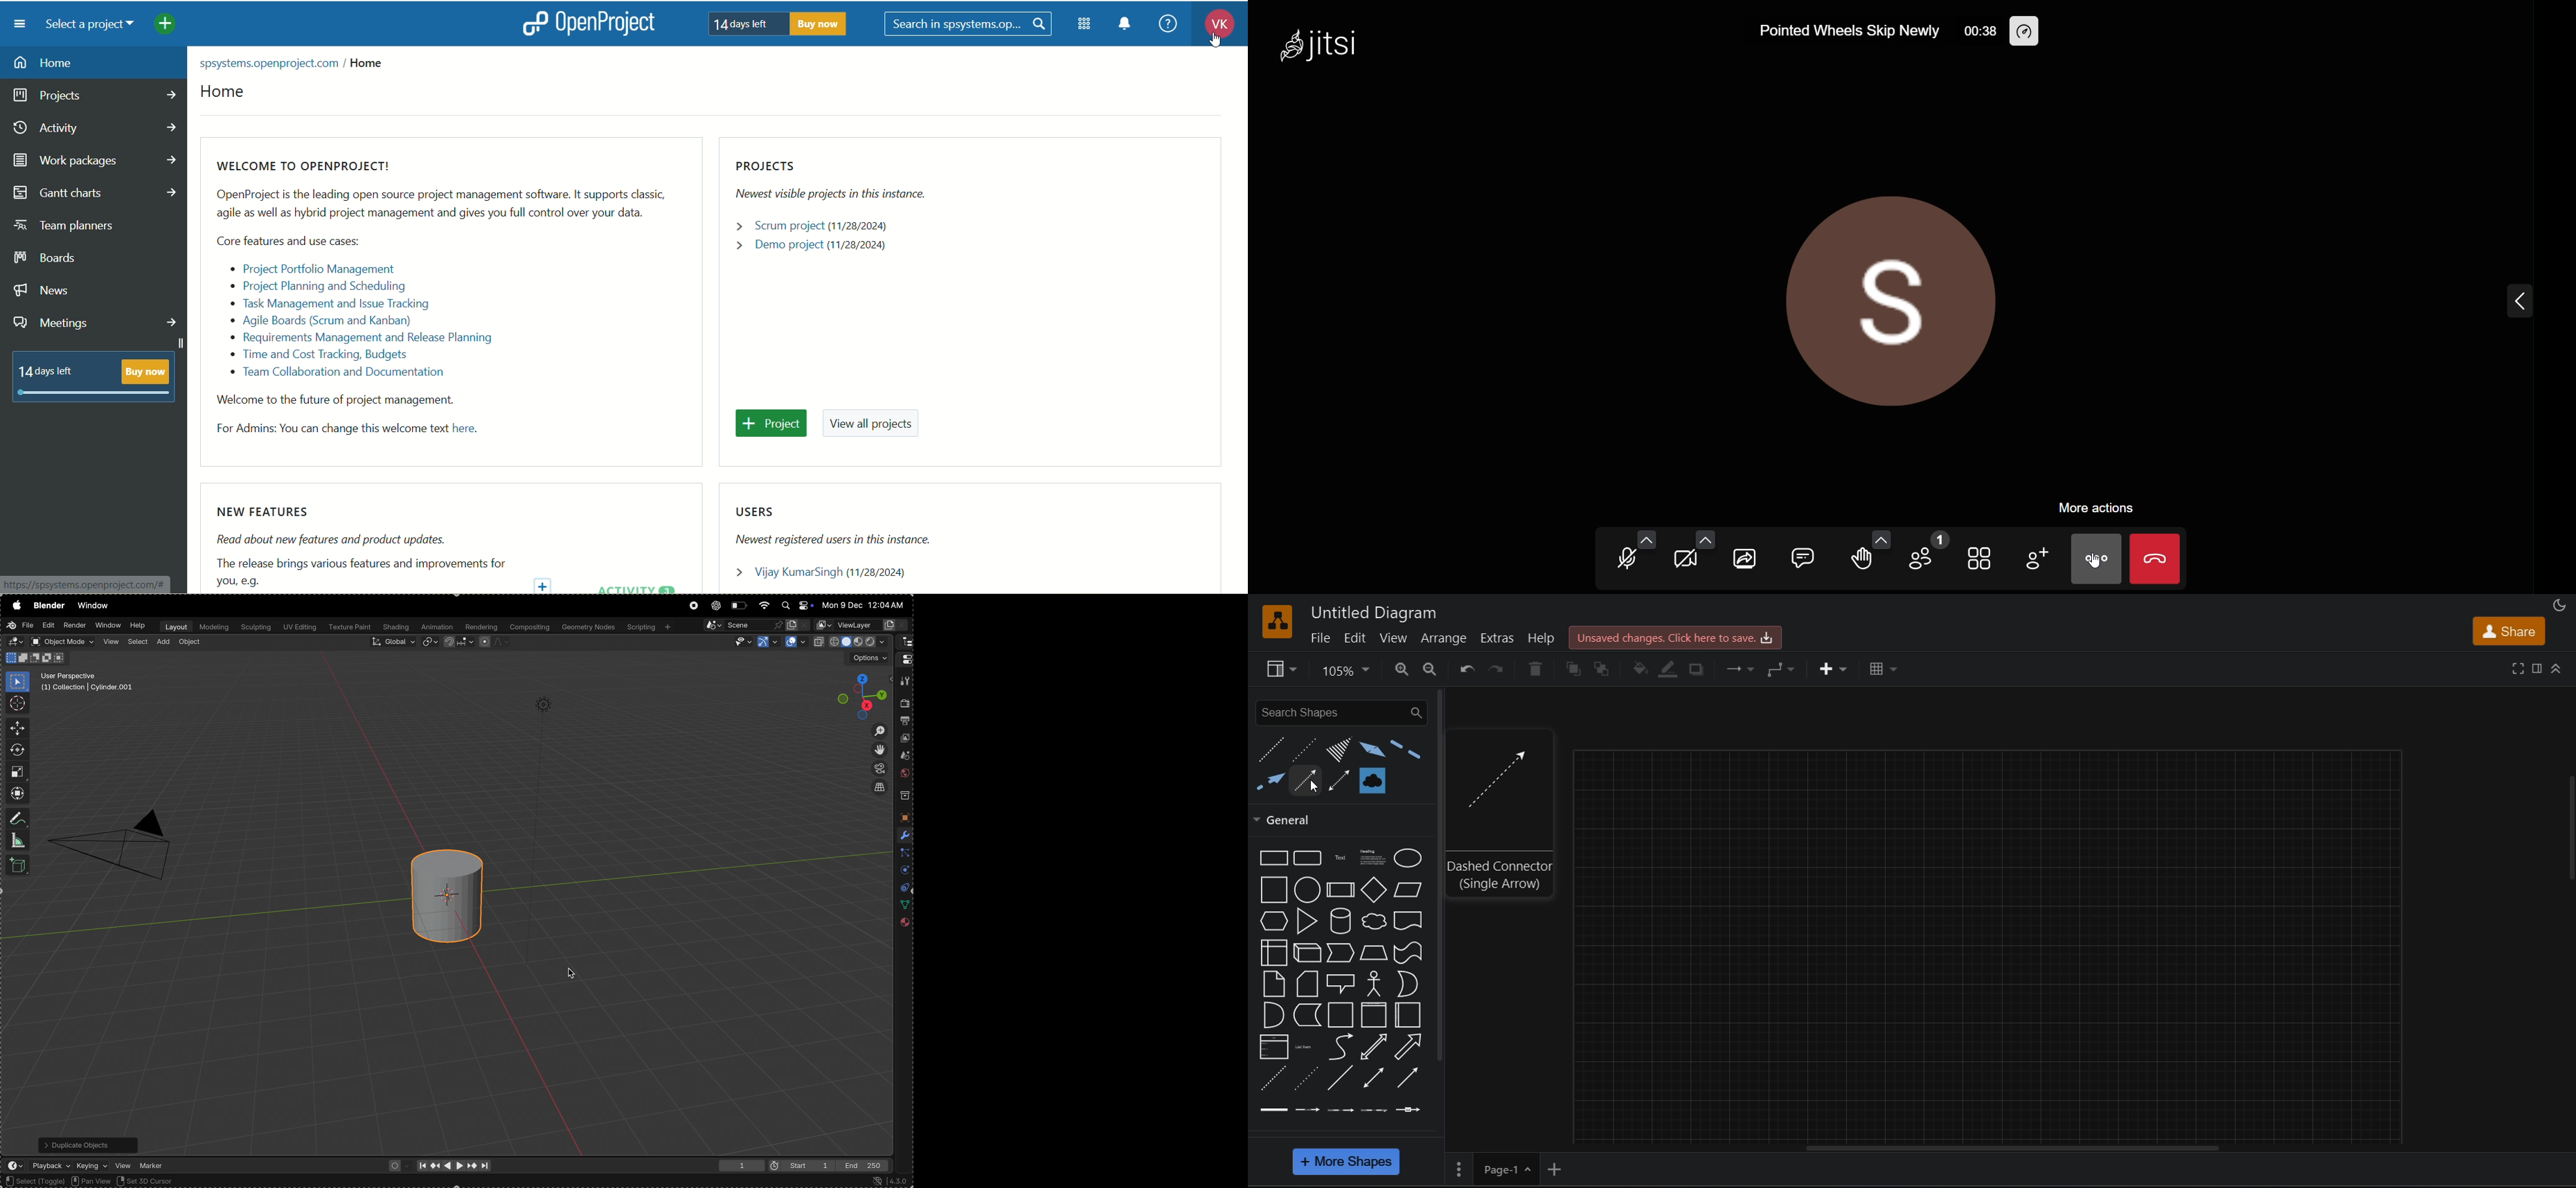 The image size is (2576, 1204). I want to click on apple widgets, so click(795, 605).